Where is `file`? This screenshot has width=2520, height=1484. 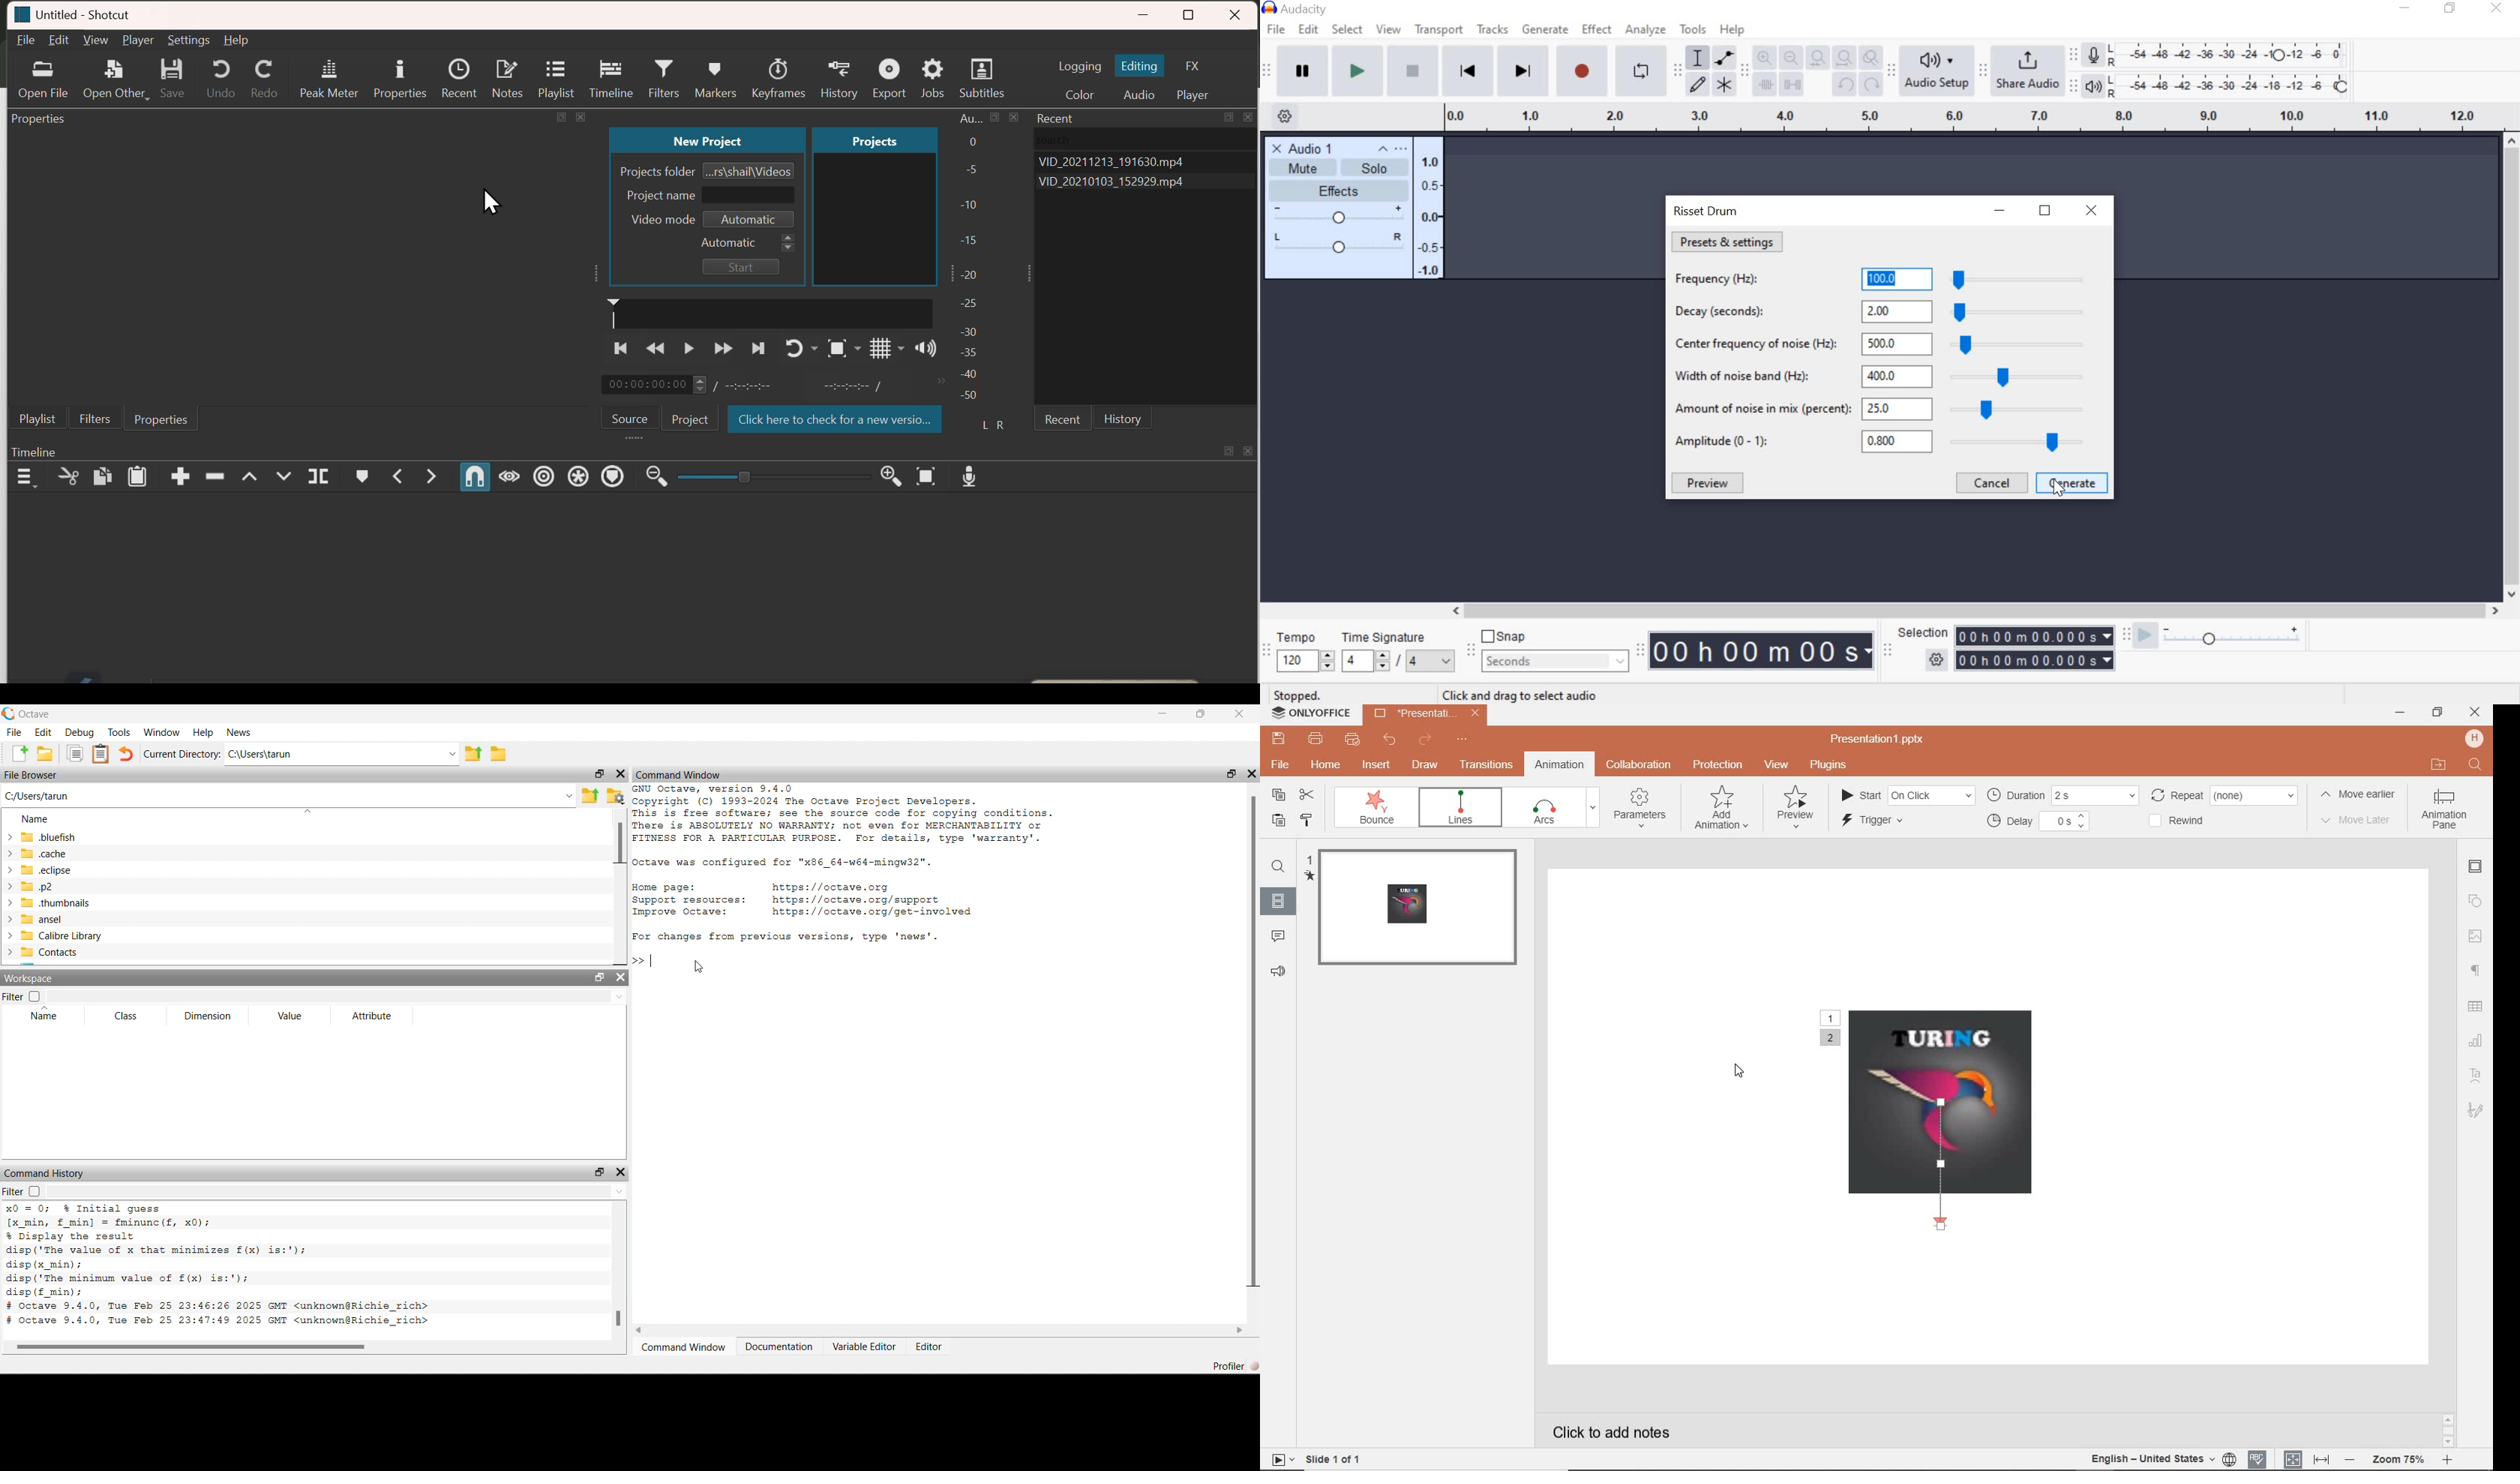
file is located at coordinates (1282, 767).